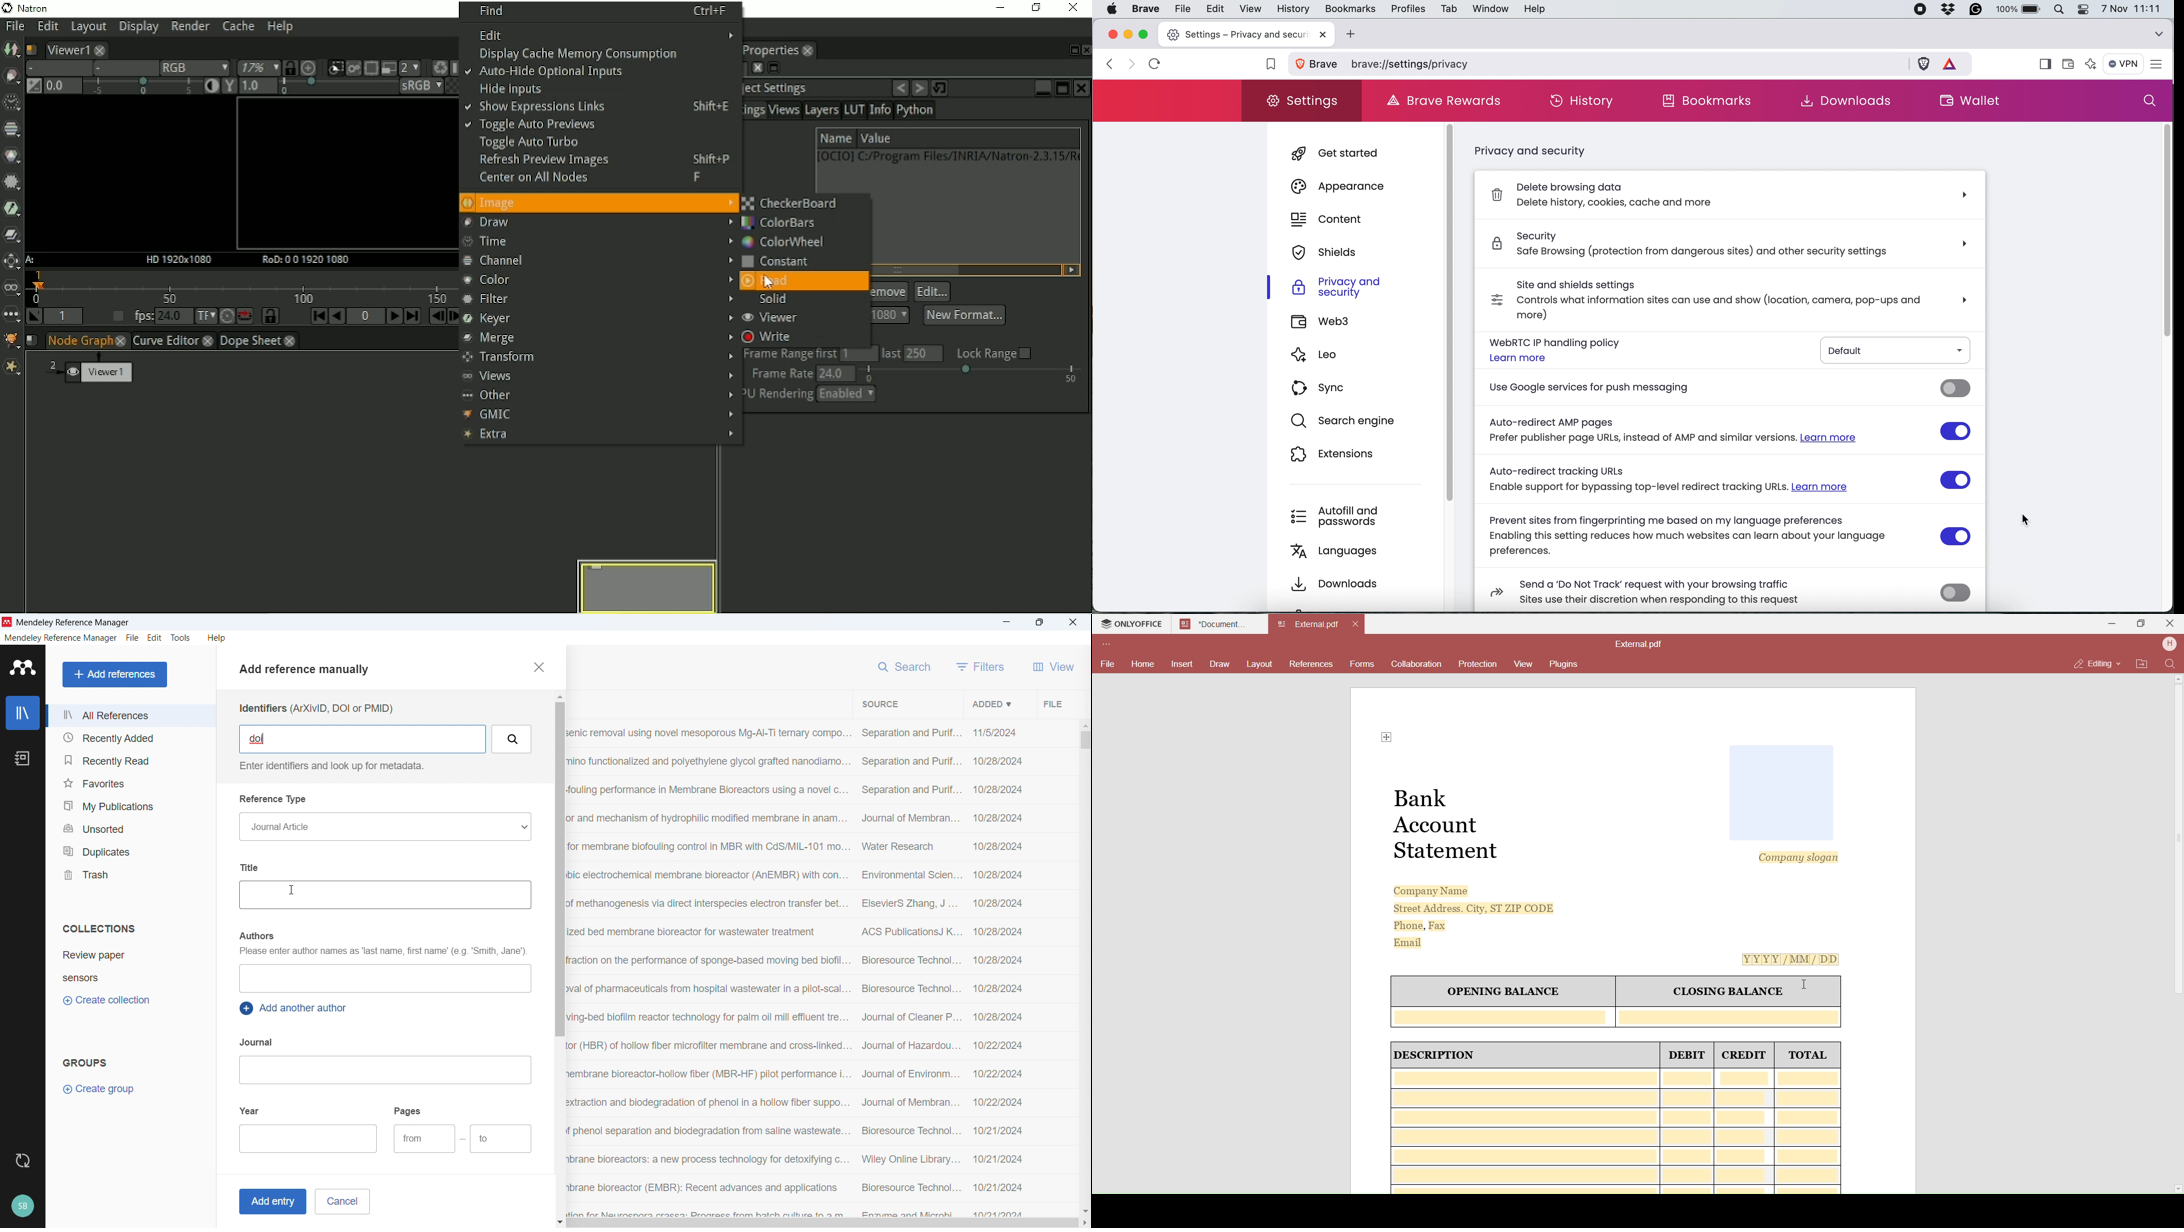  I want to click on Please enter author names as 'last name first name', so click(382, 952).